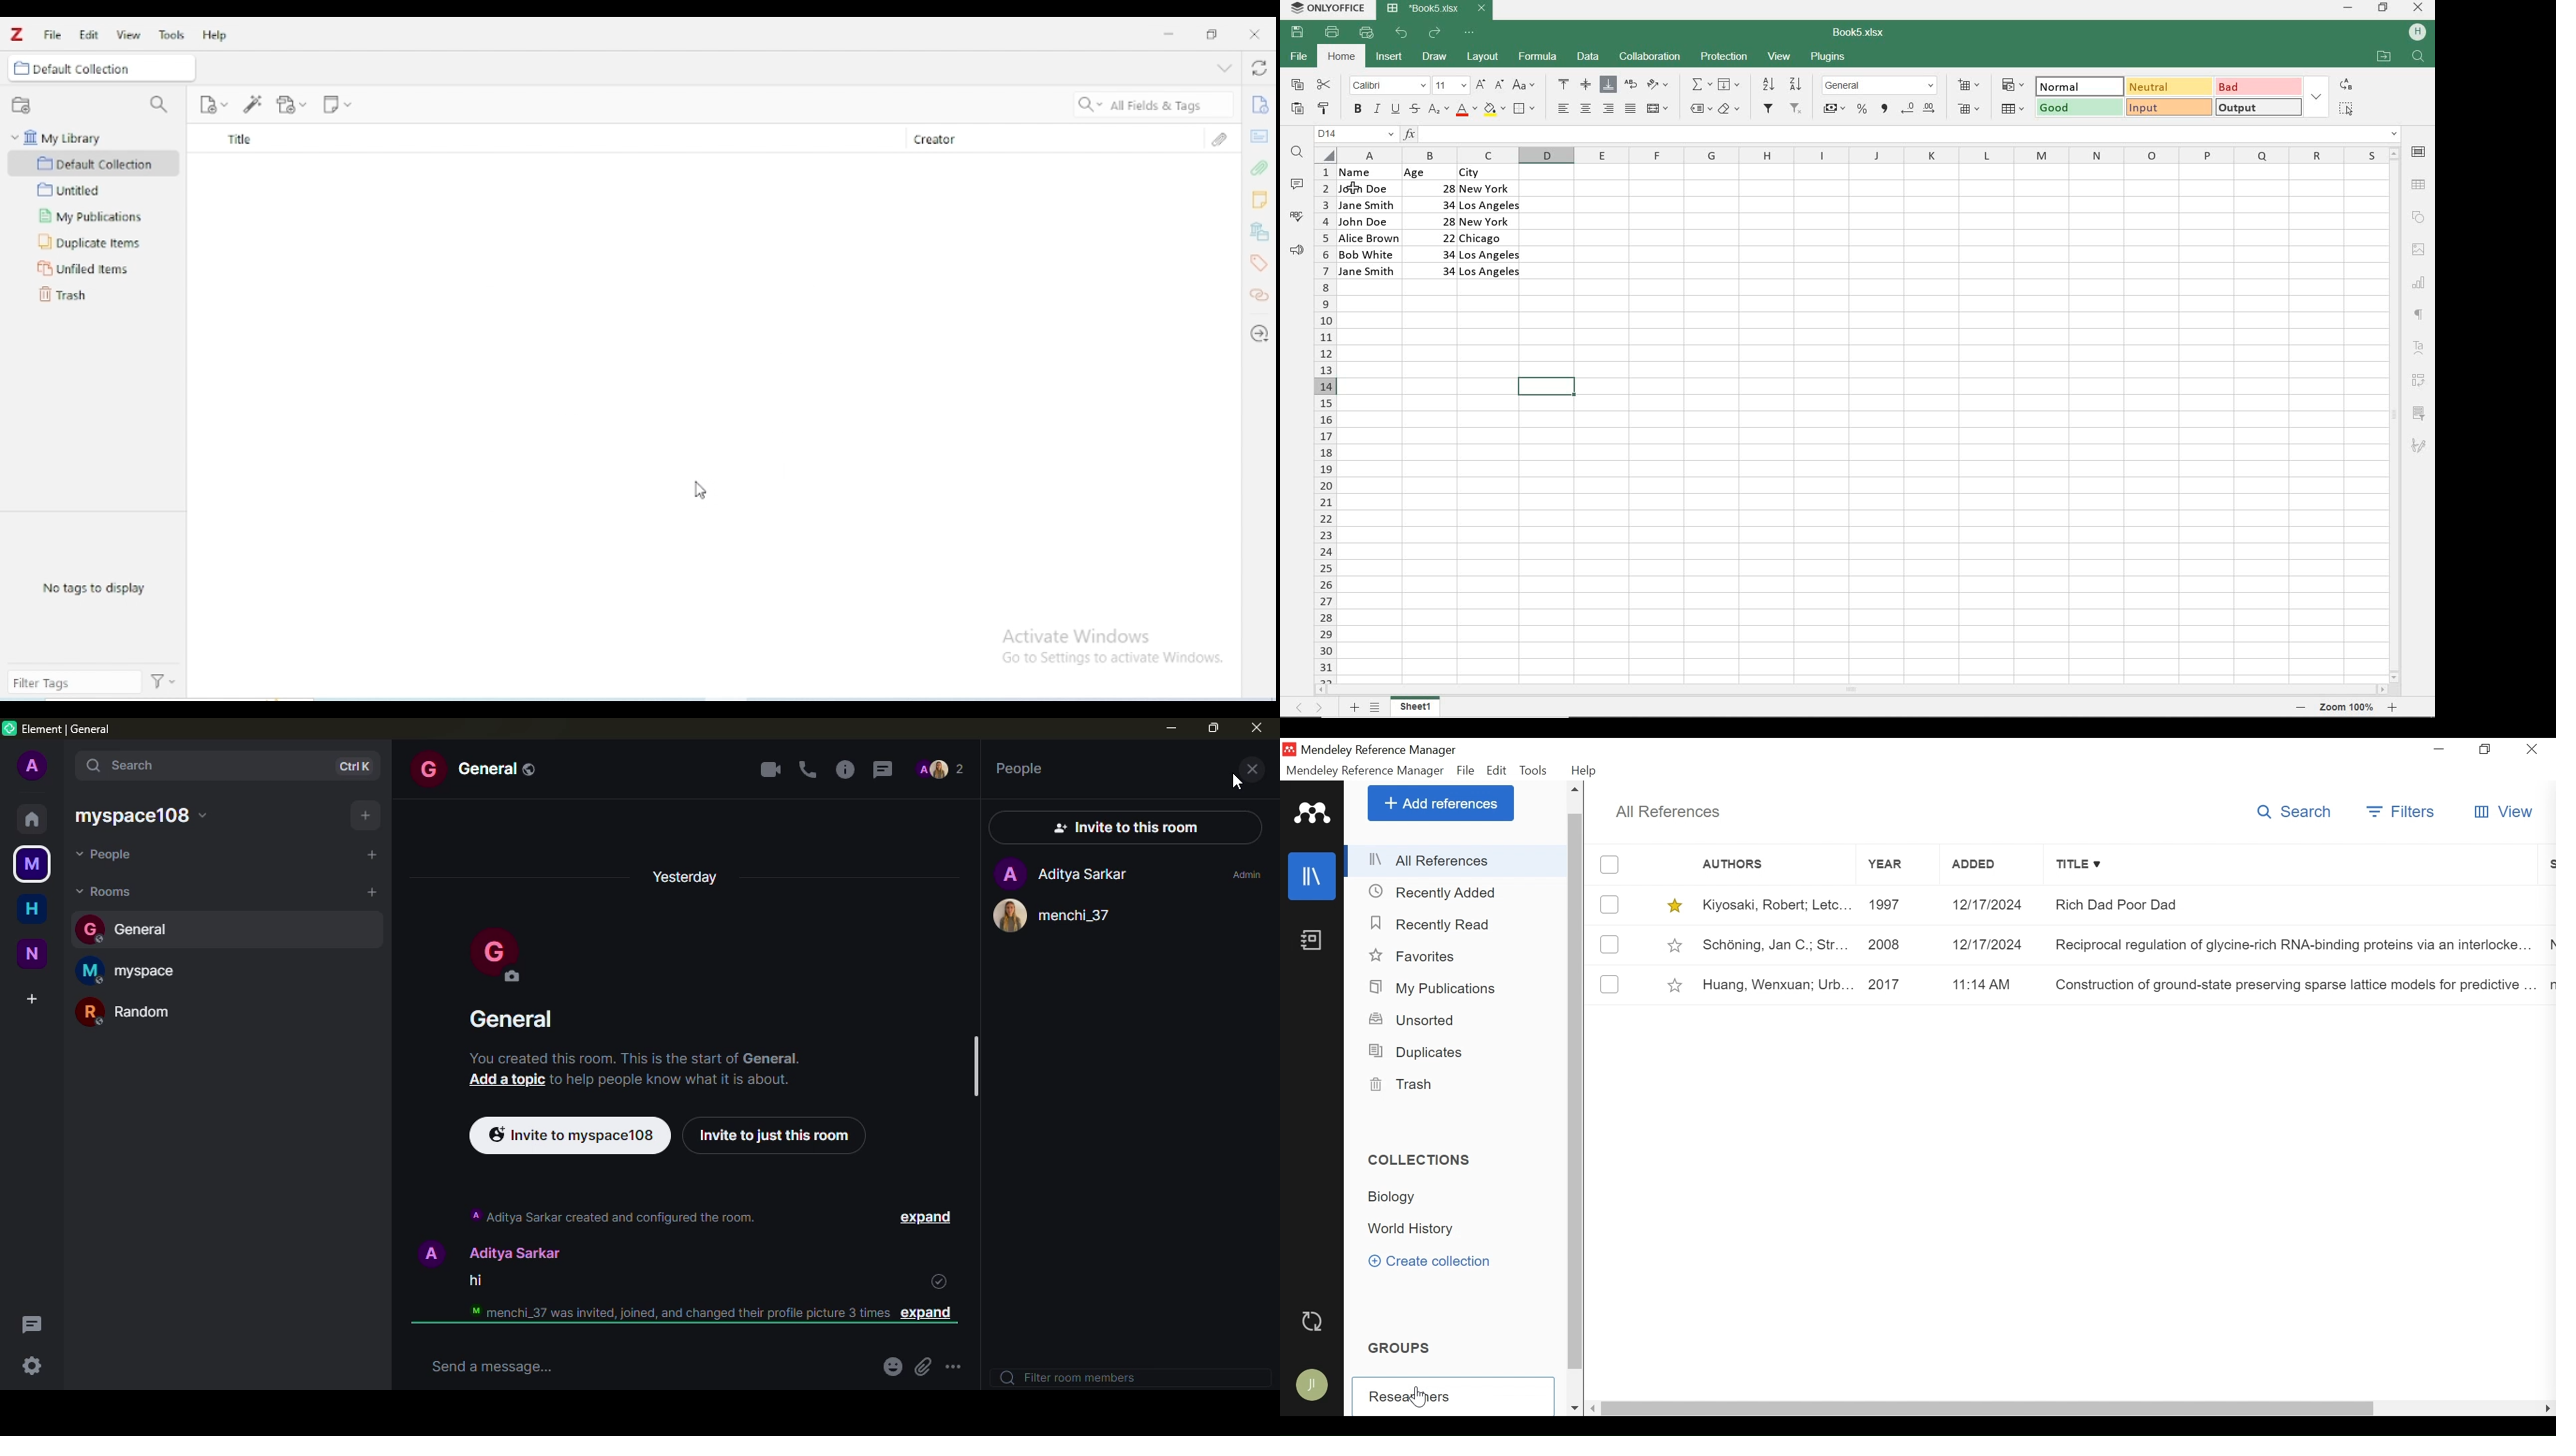  What do you see at coordinates (1343, 58) in the screenshot?
I see `HOME` at bounding box center [1343, 58].